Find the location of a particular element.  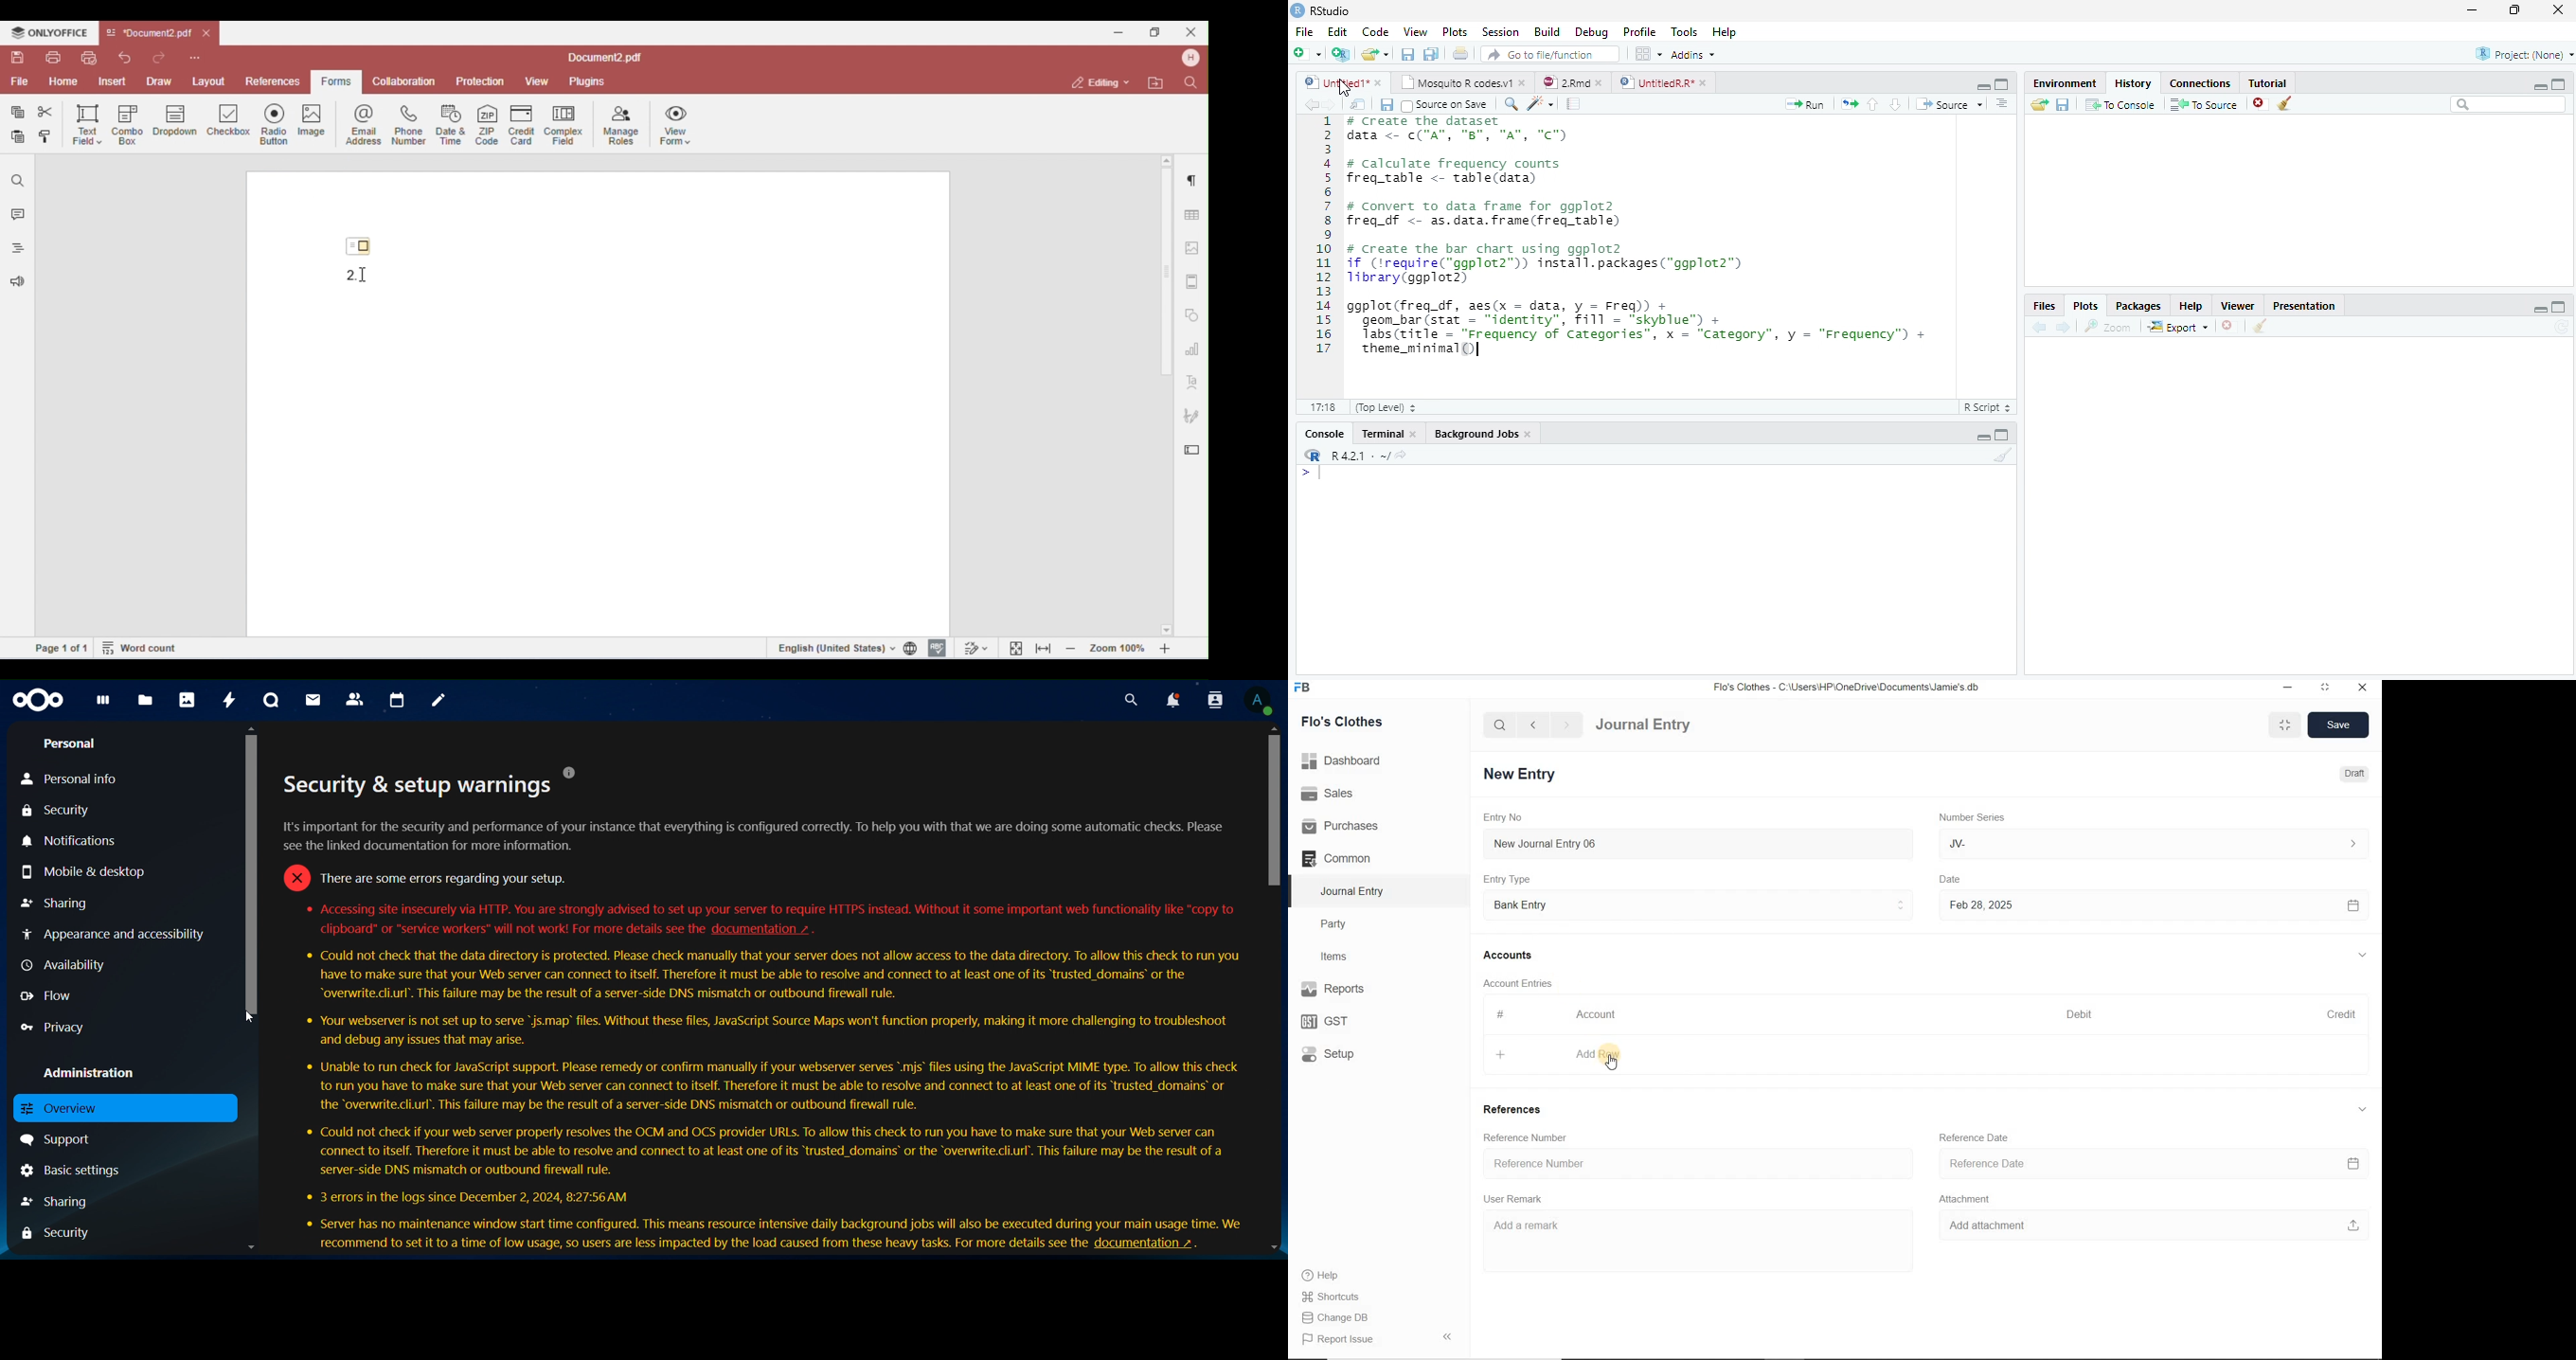

Reports is located at coordinates (1353, 990).